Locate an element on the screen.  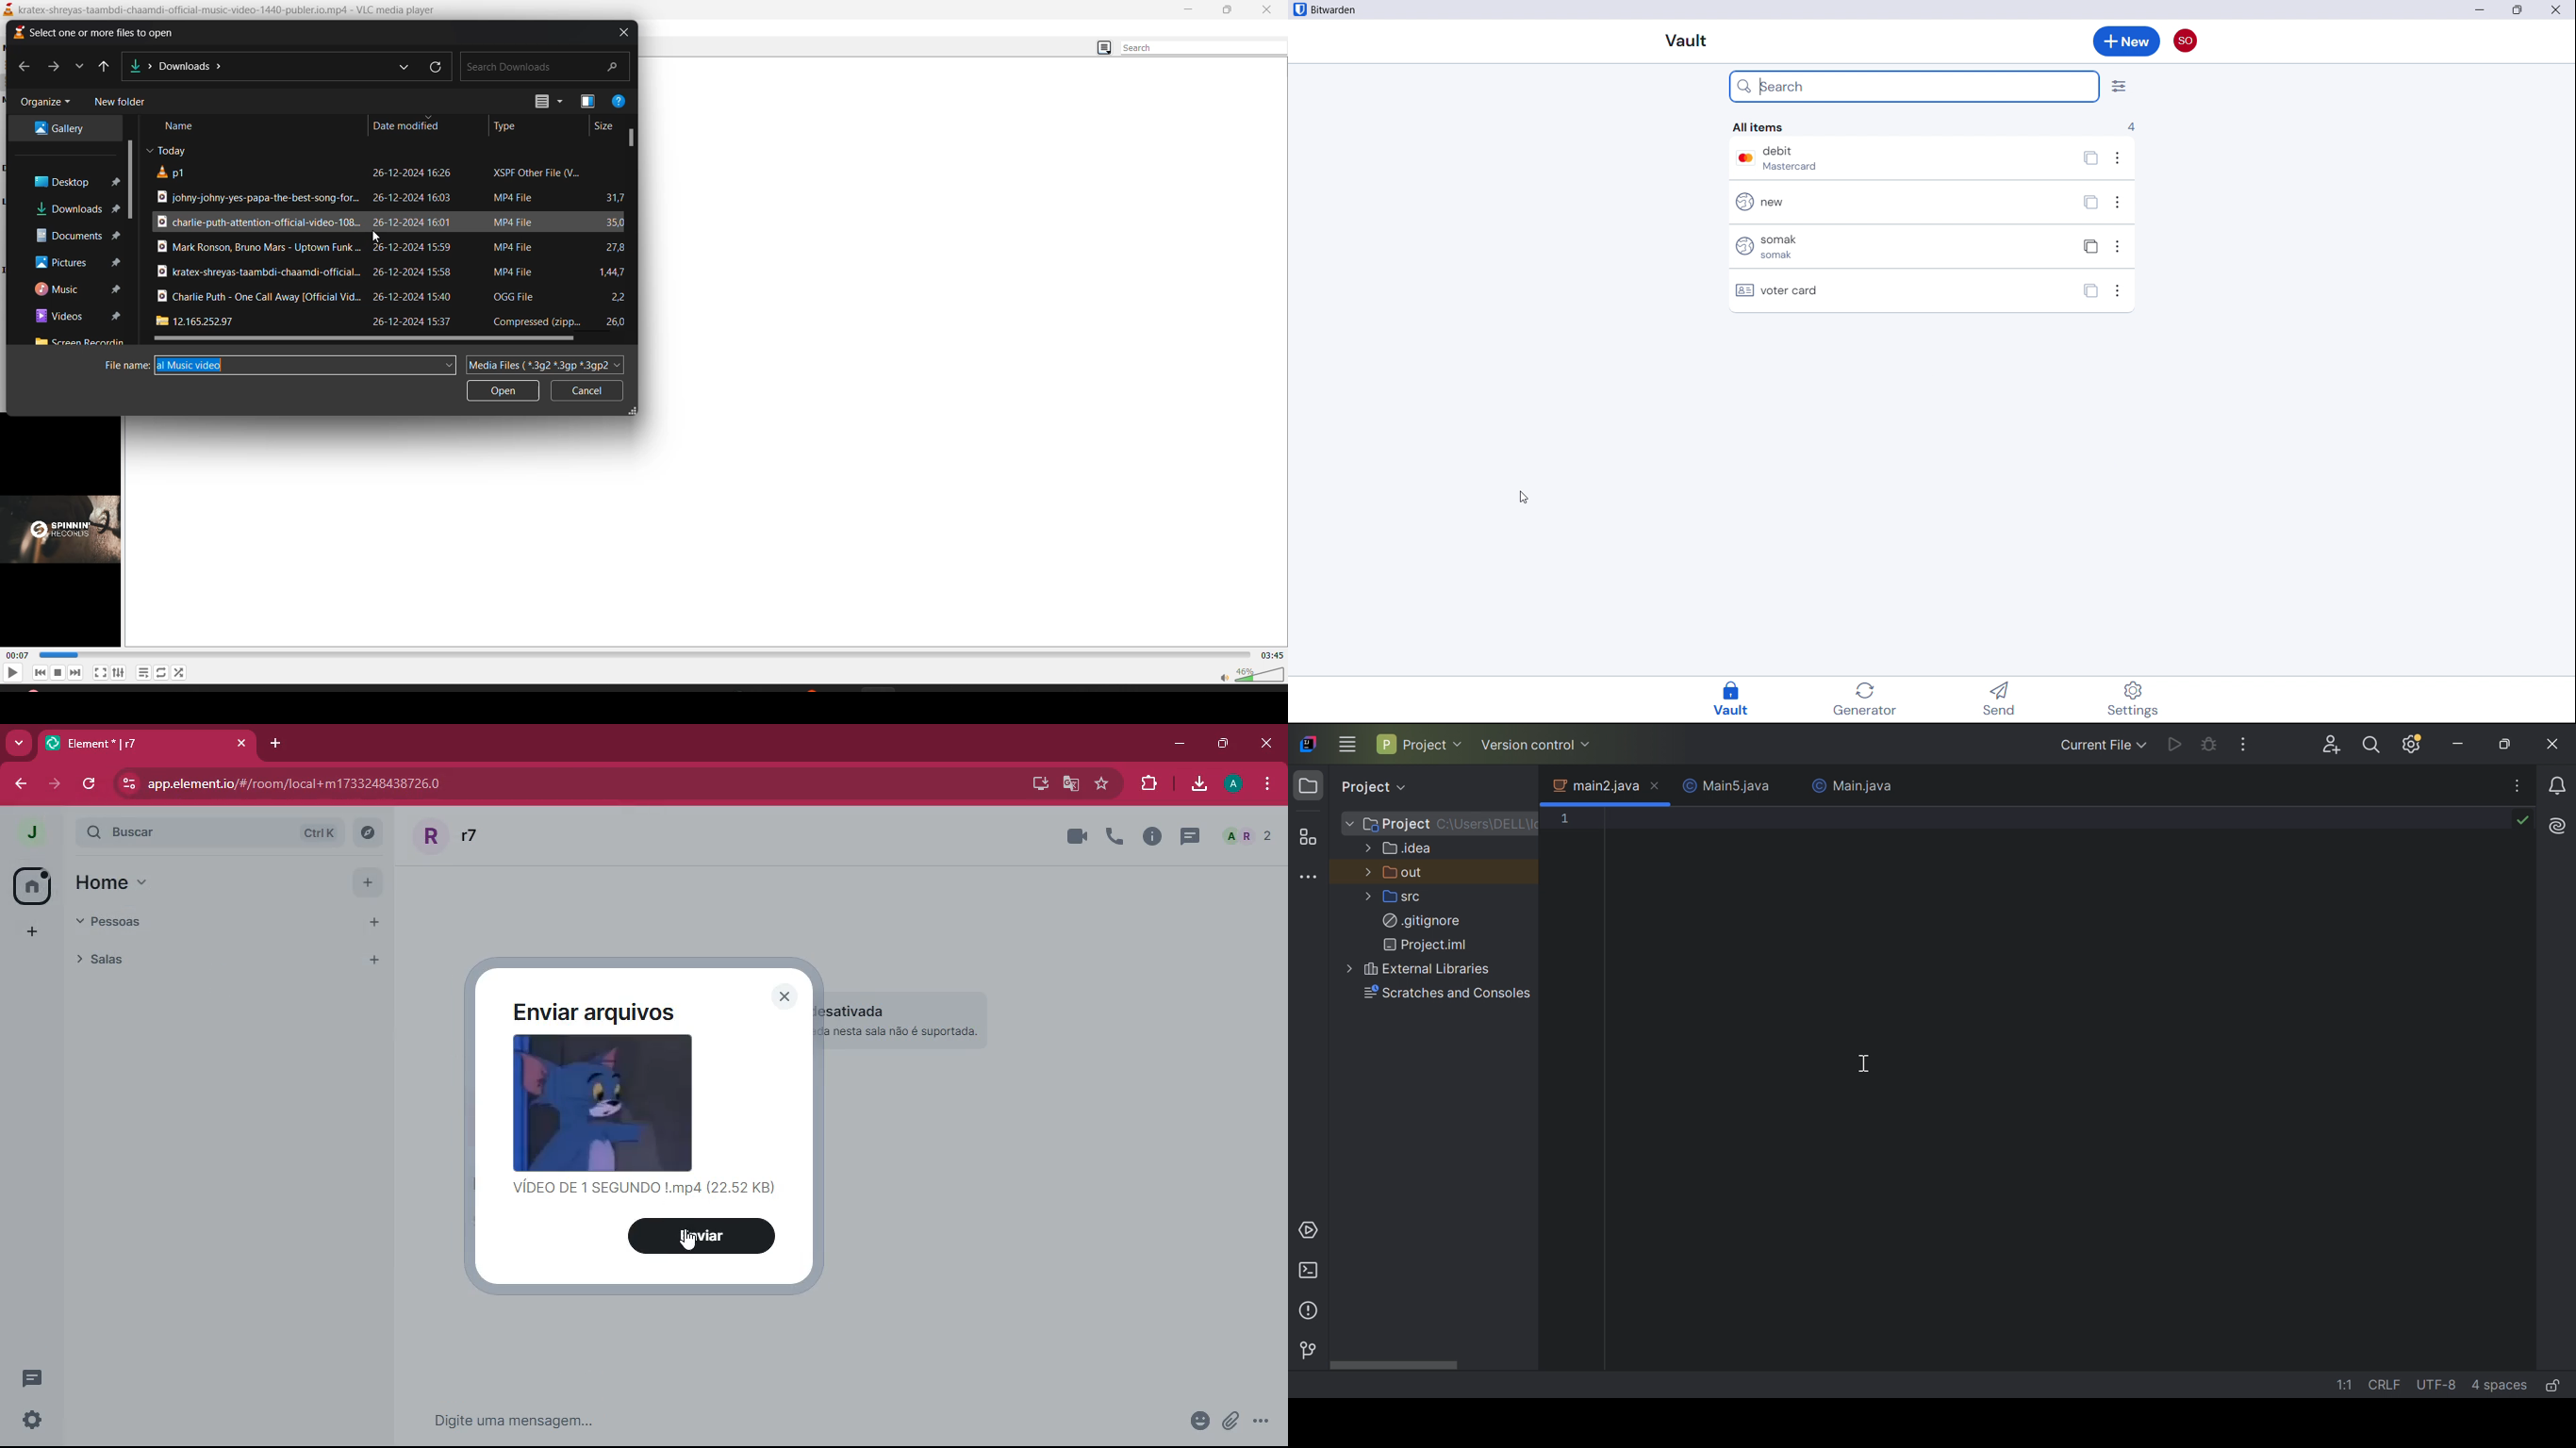
refresh is located at coordinates (88, 783).